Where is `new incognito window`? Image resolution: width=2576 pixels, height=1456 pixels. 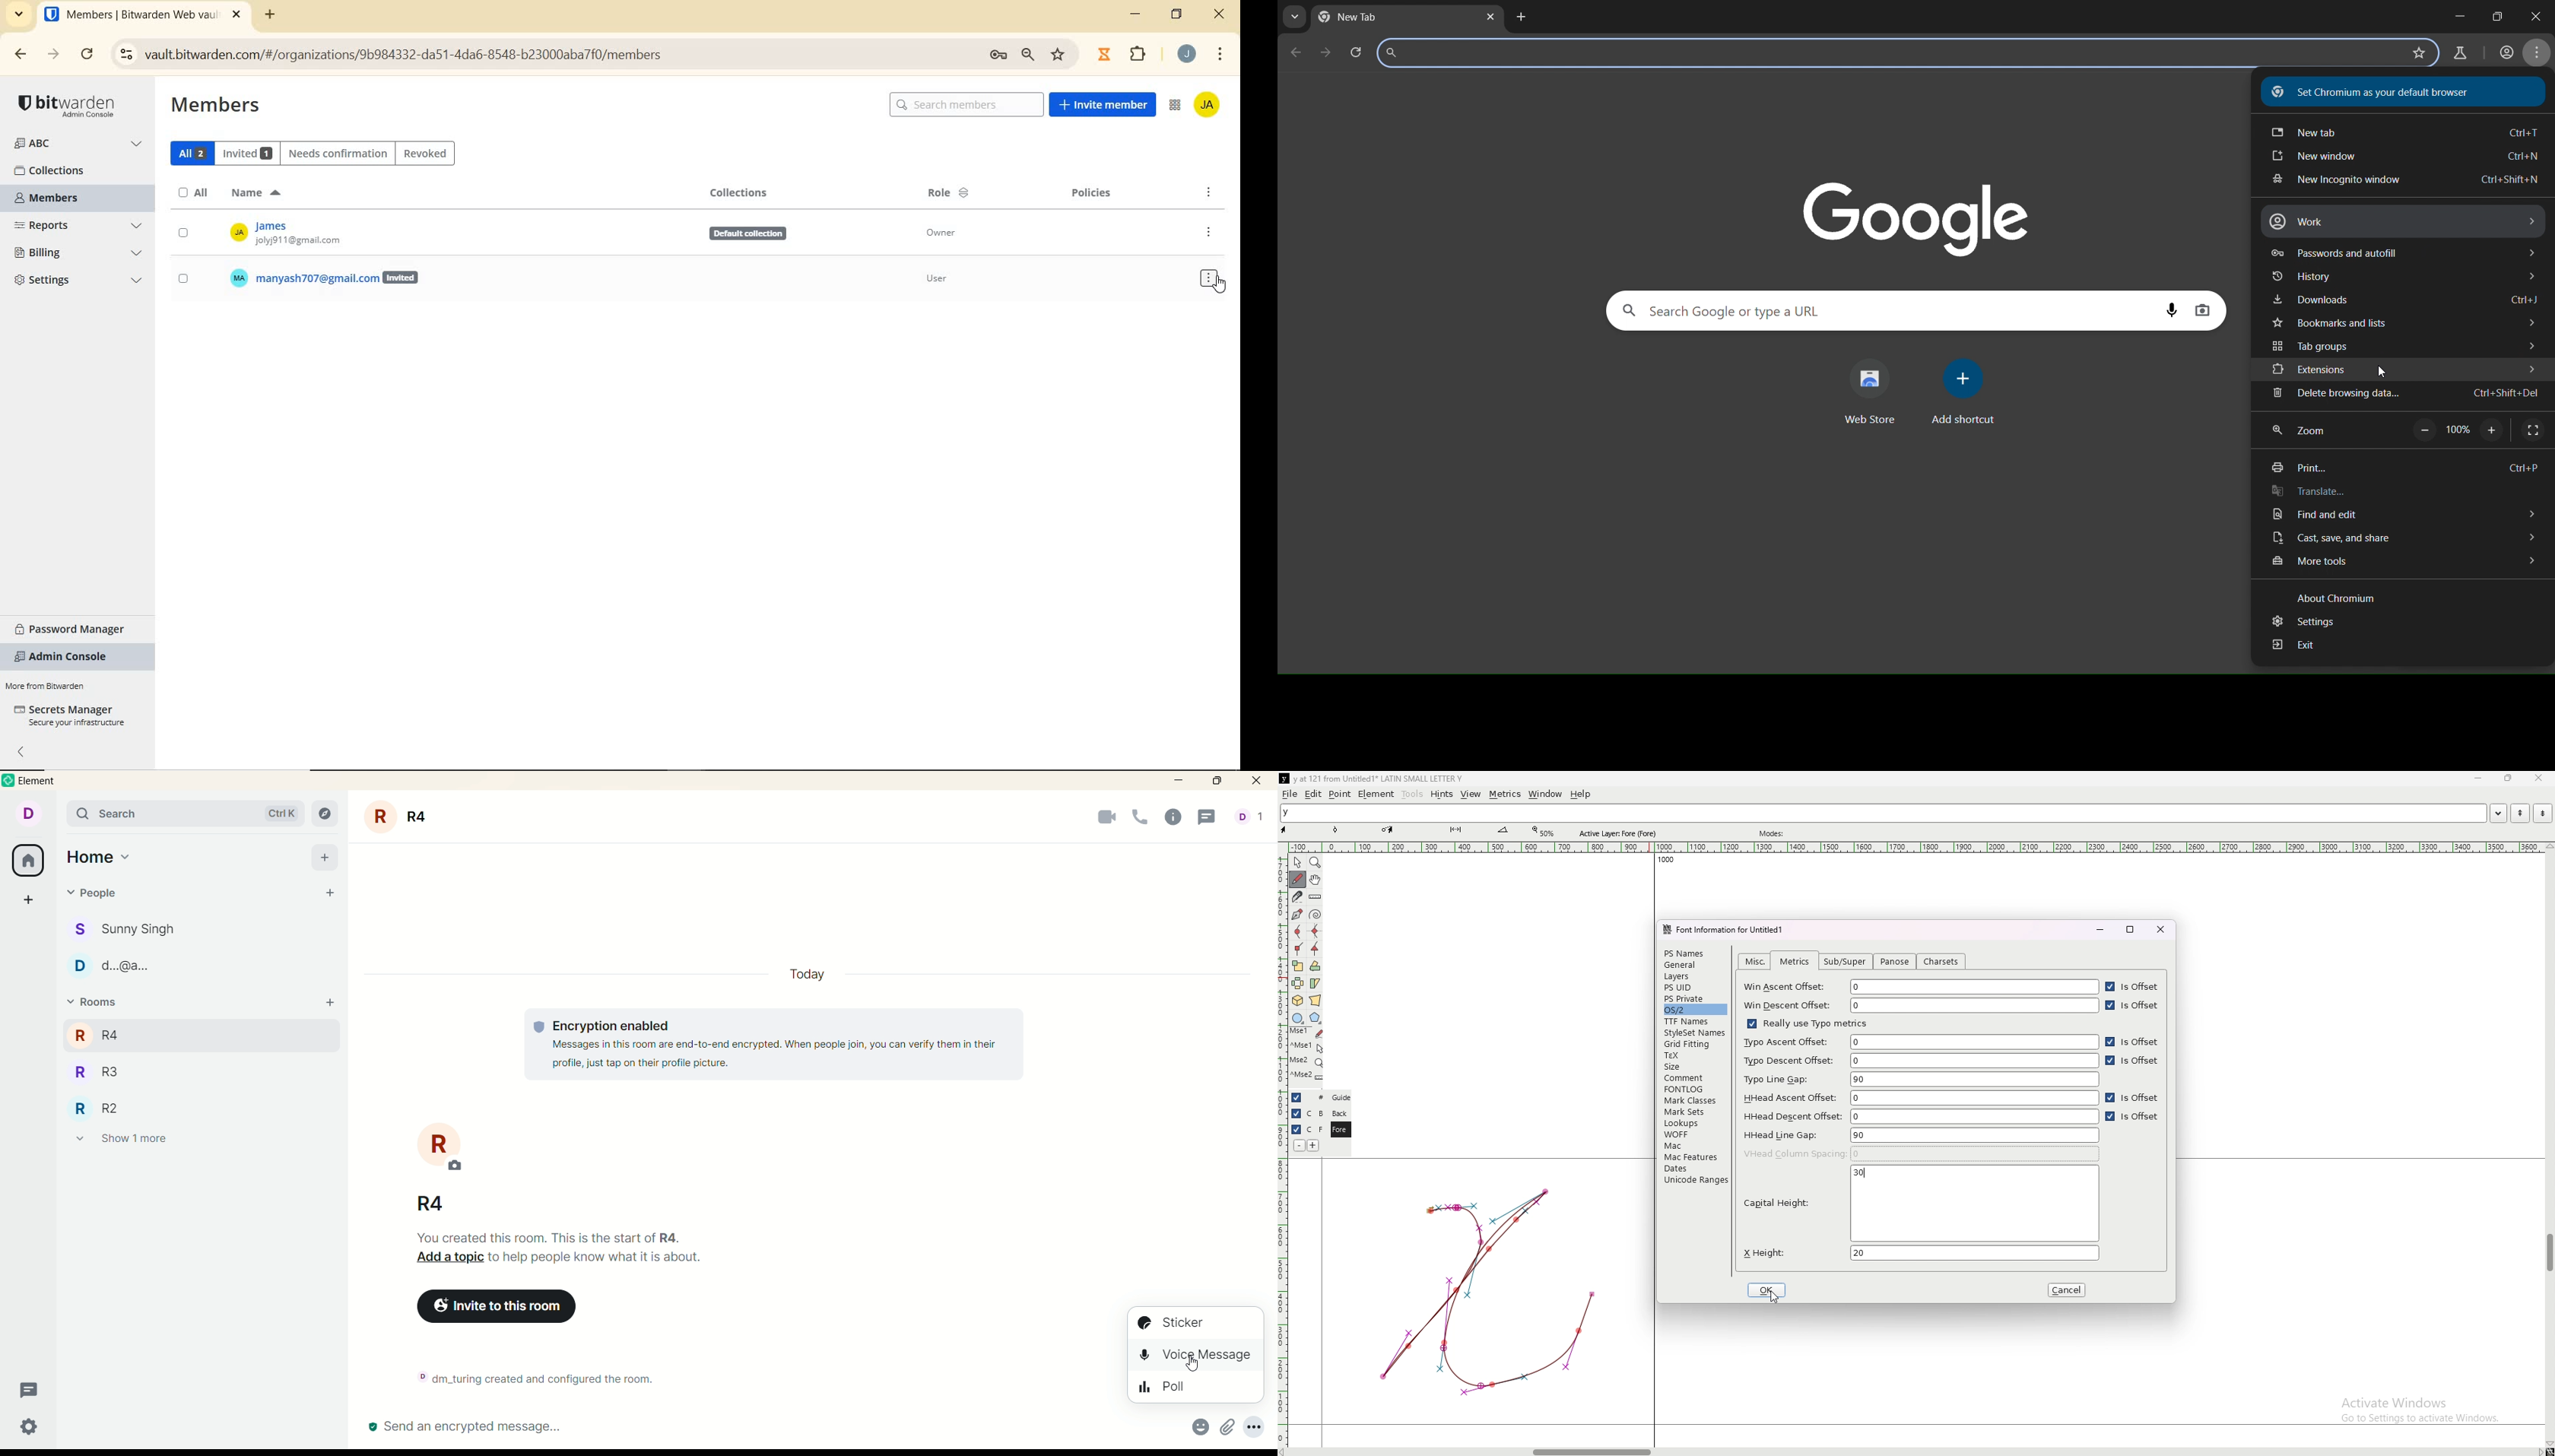 new incognito window is located at coordinates (2405, 180).